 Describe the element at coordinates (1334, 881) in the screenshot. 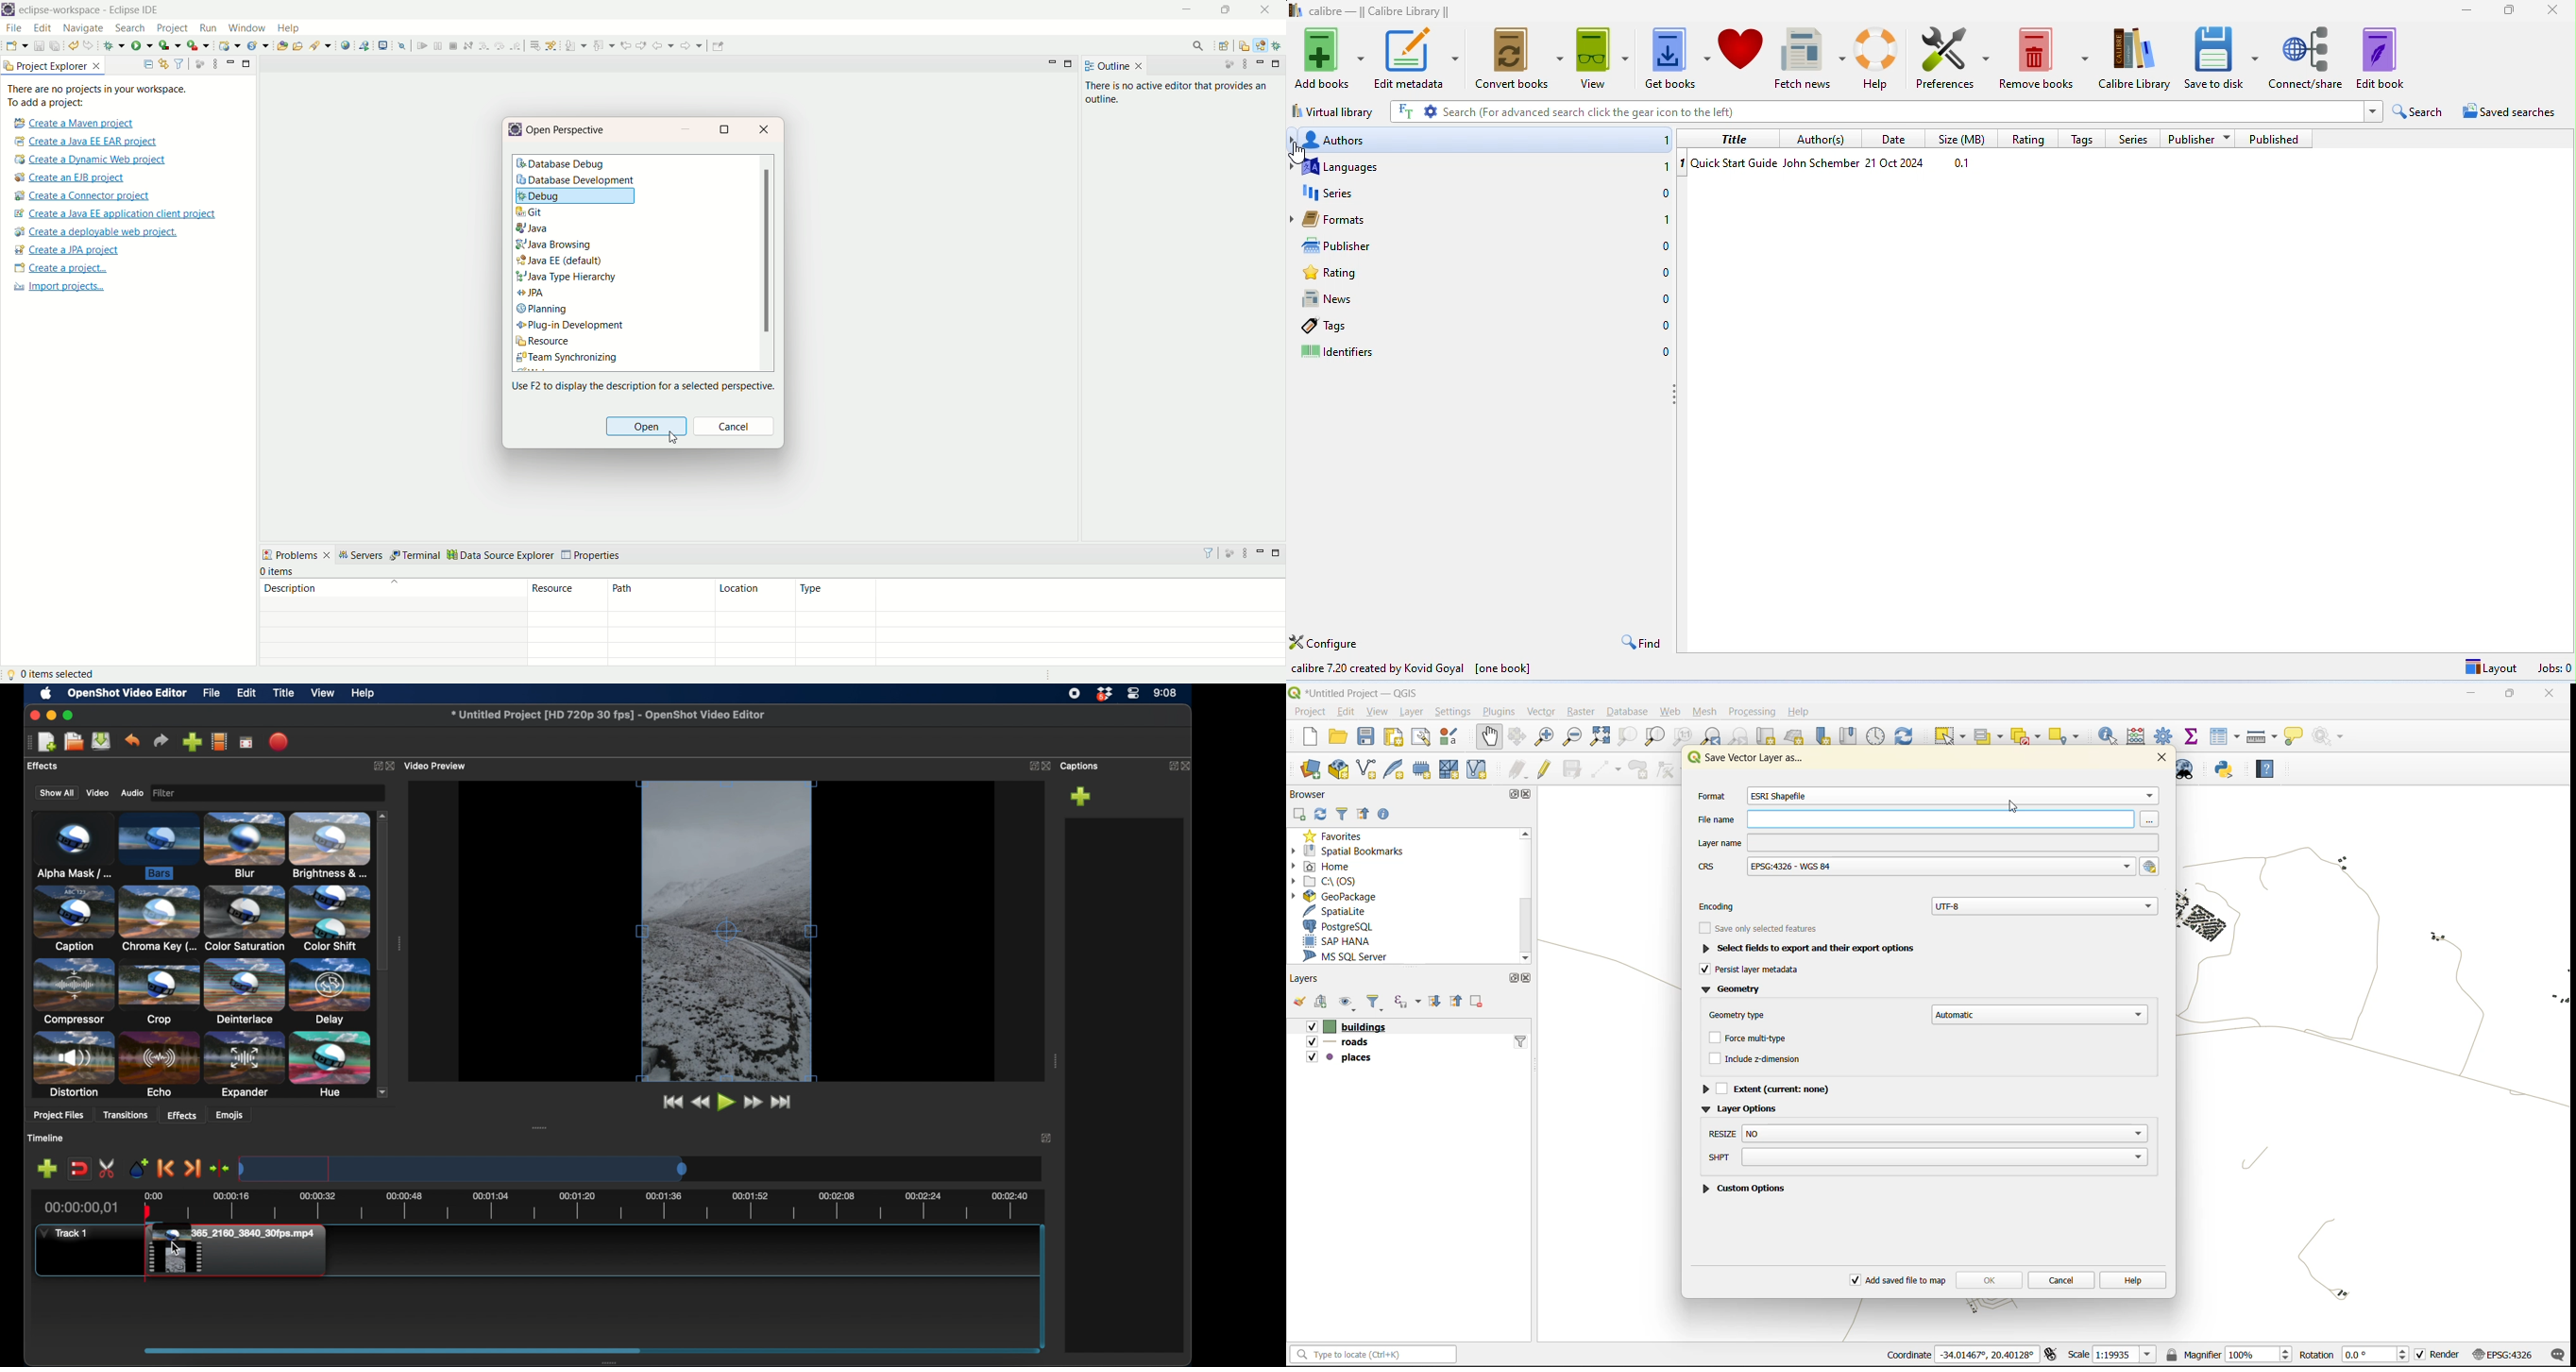

I see `c\:os` at that location.